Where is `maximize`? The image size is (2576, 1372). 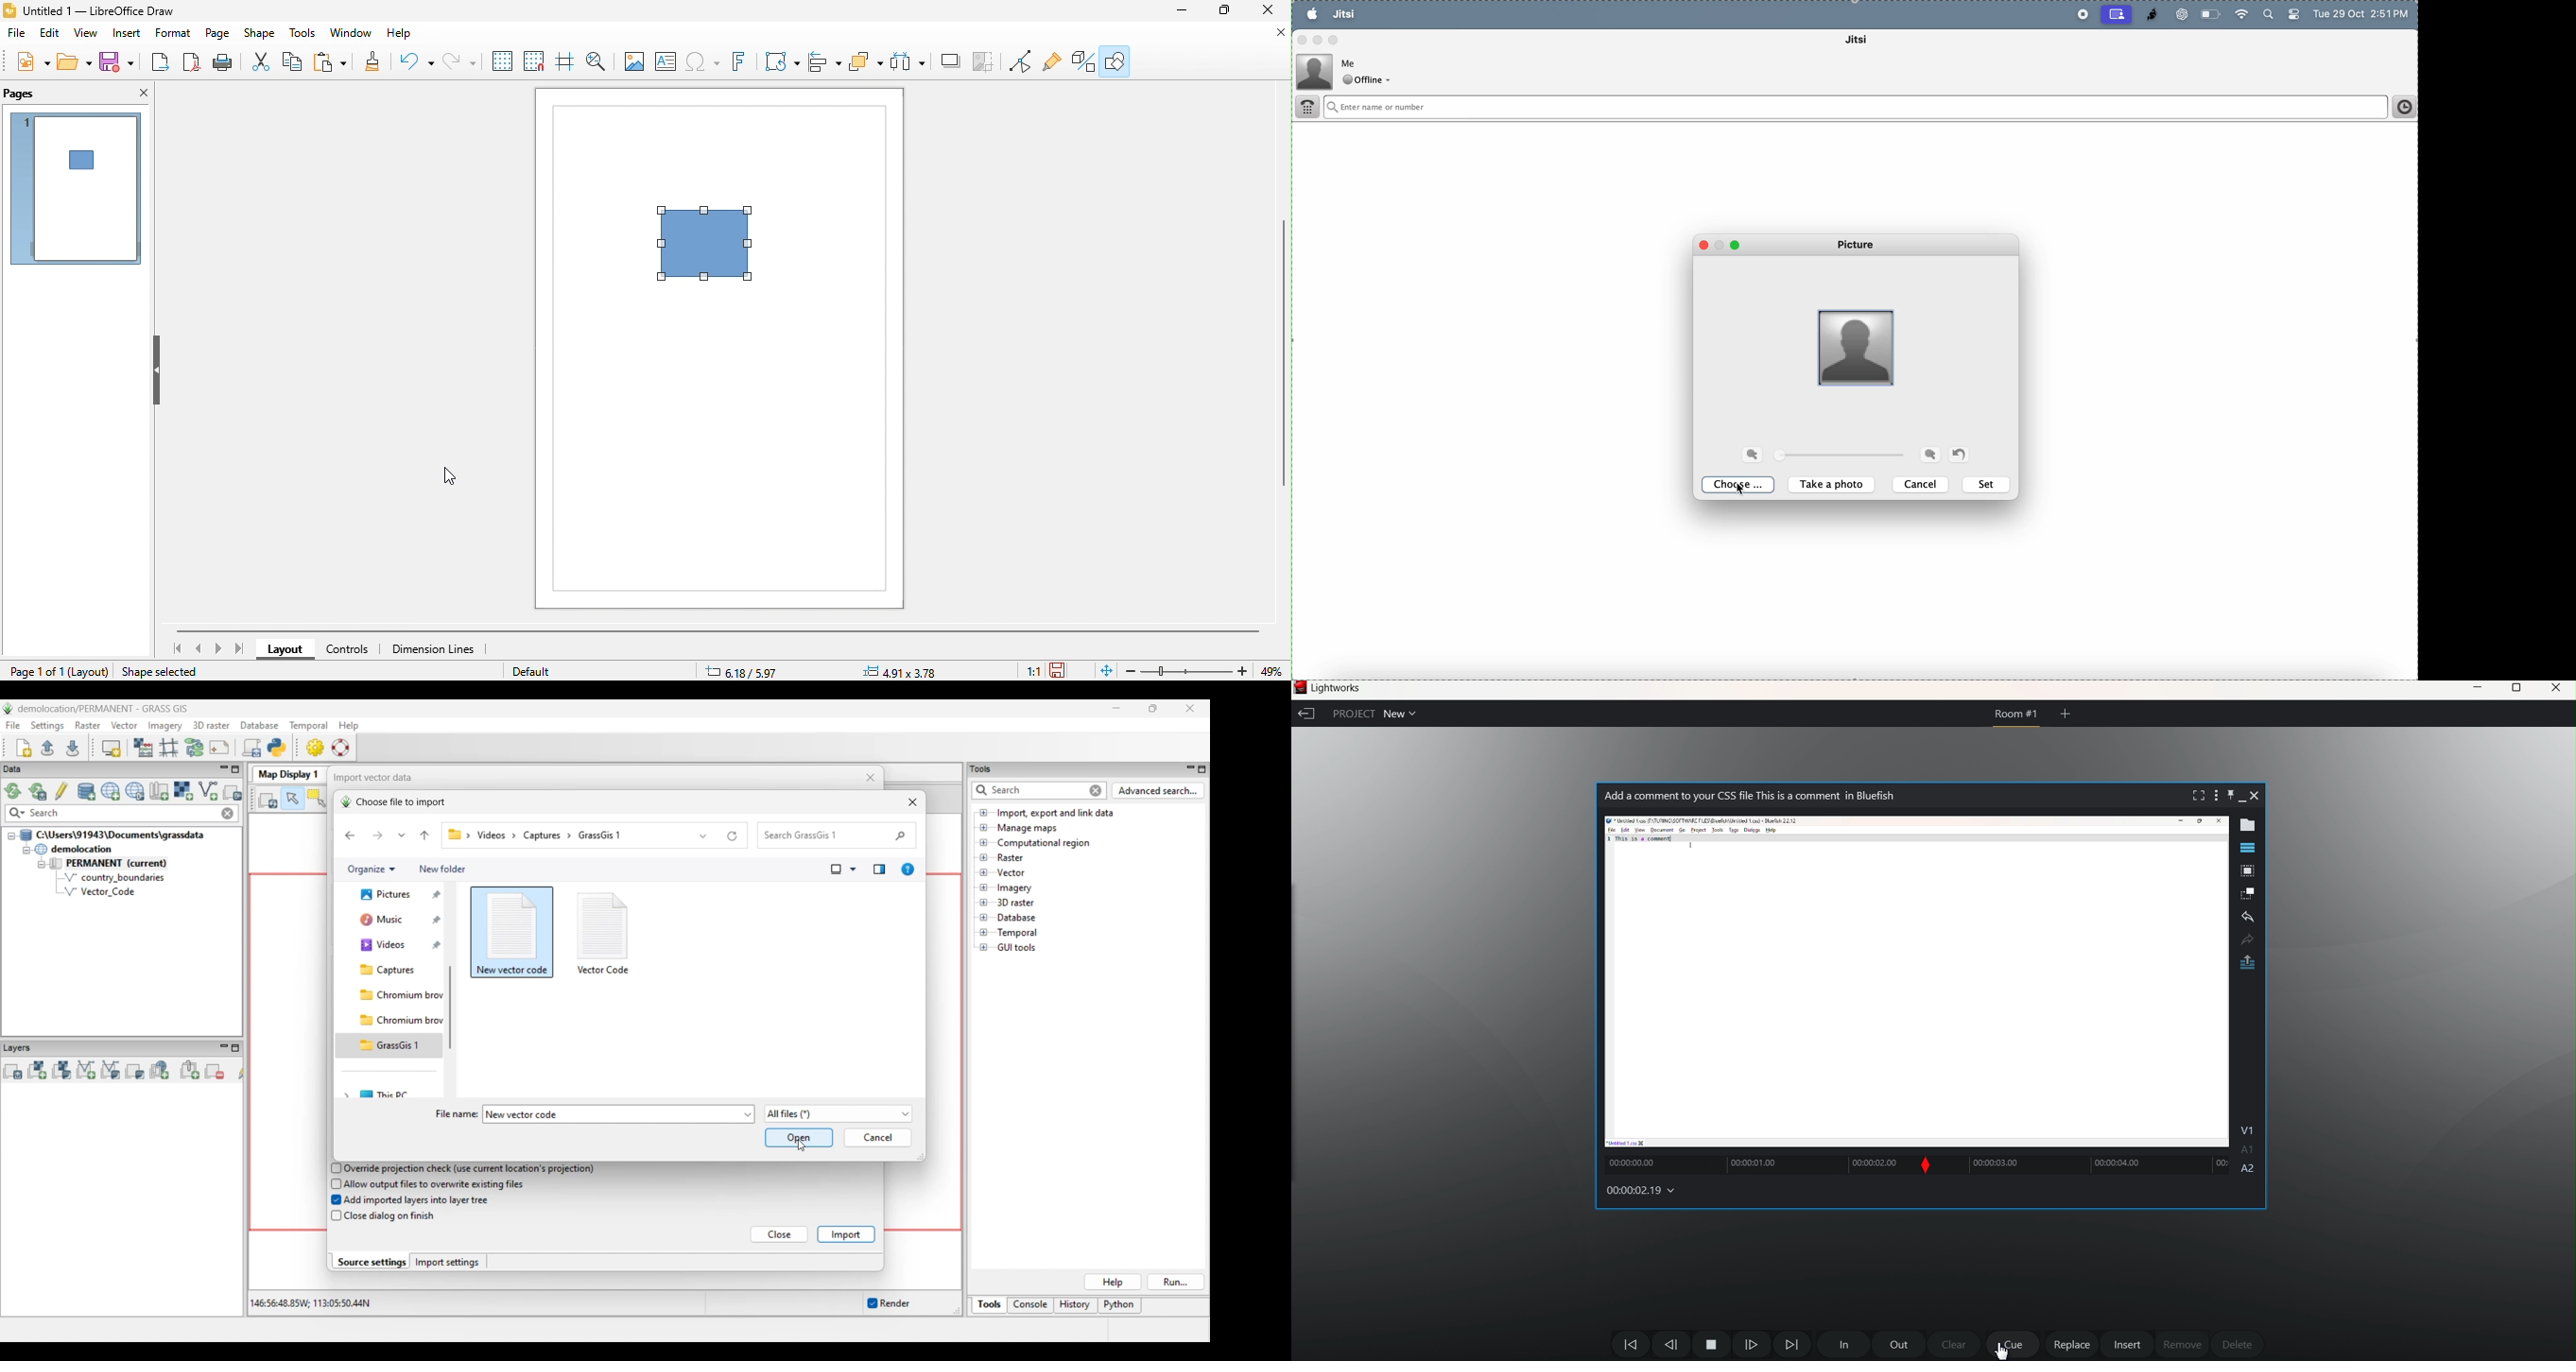
maximize is located at coordinates (1226, 10).